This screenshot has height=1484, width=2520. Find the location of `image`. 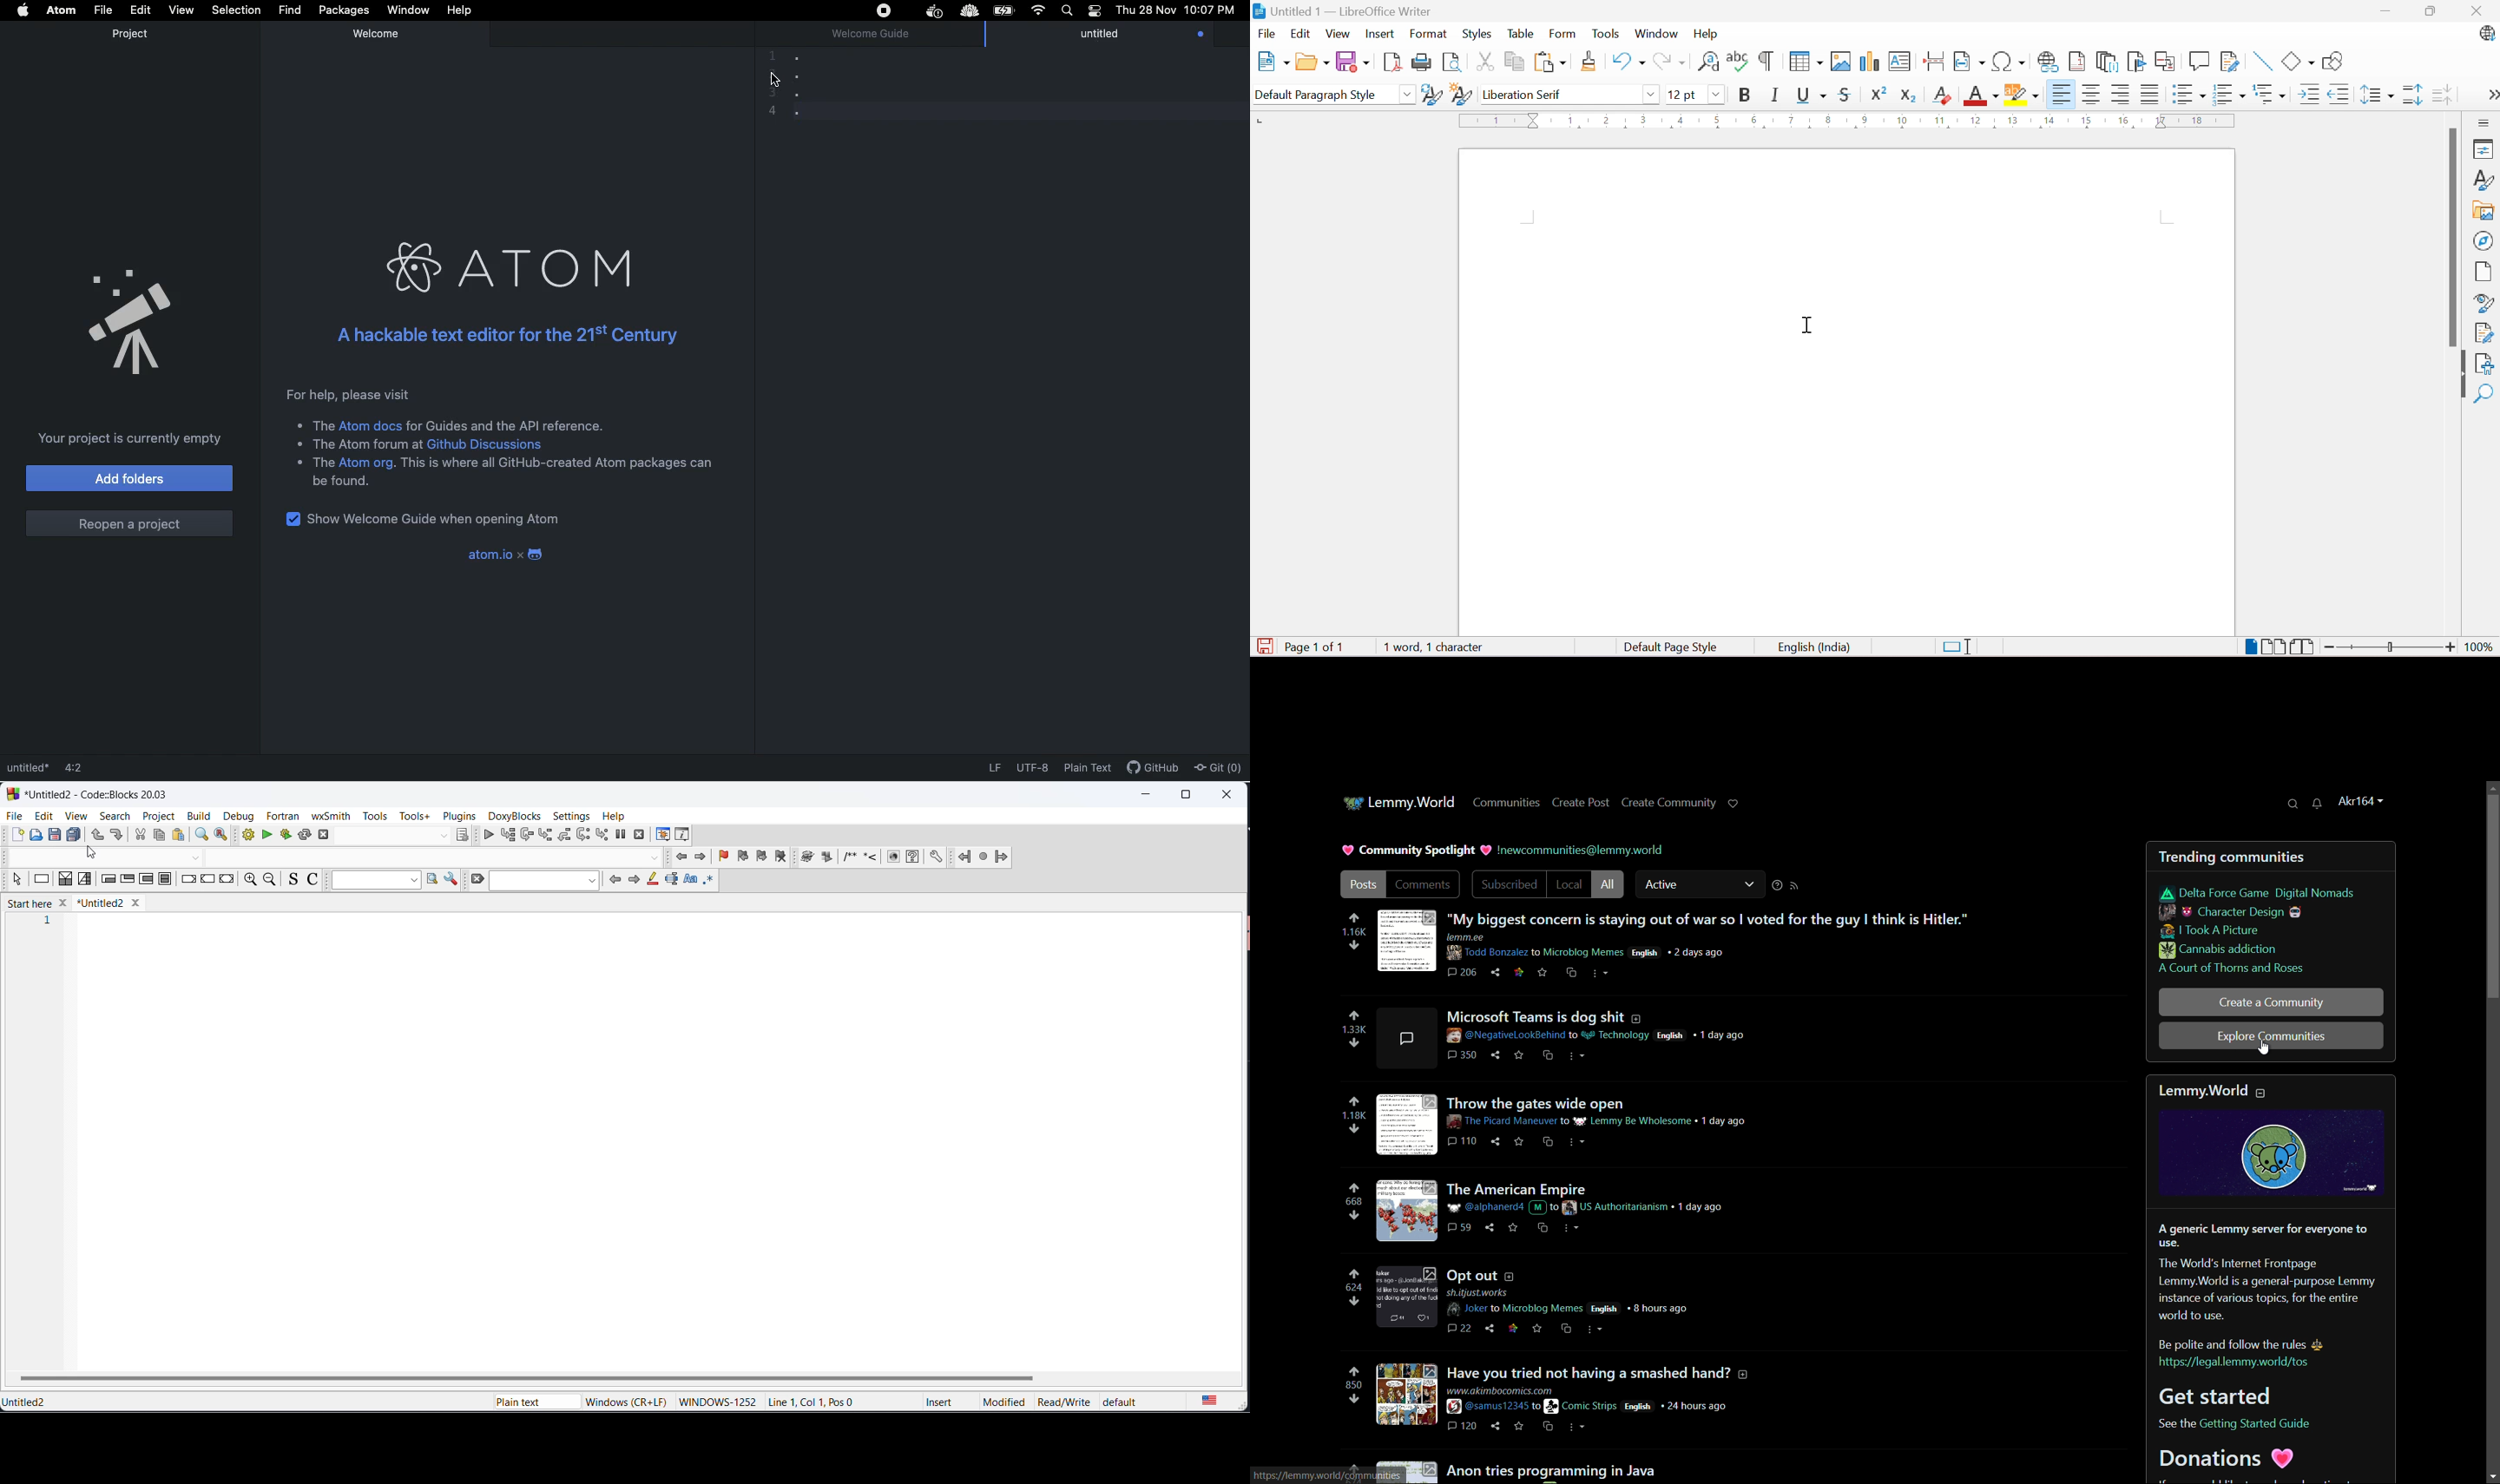

image is located at coordinates (1406, 1295).